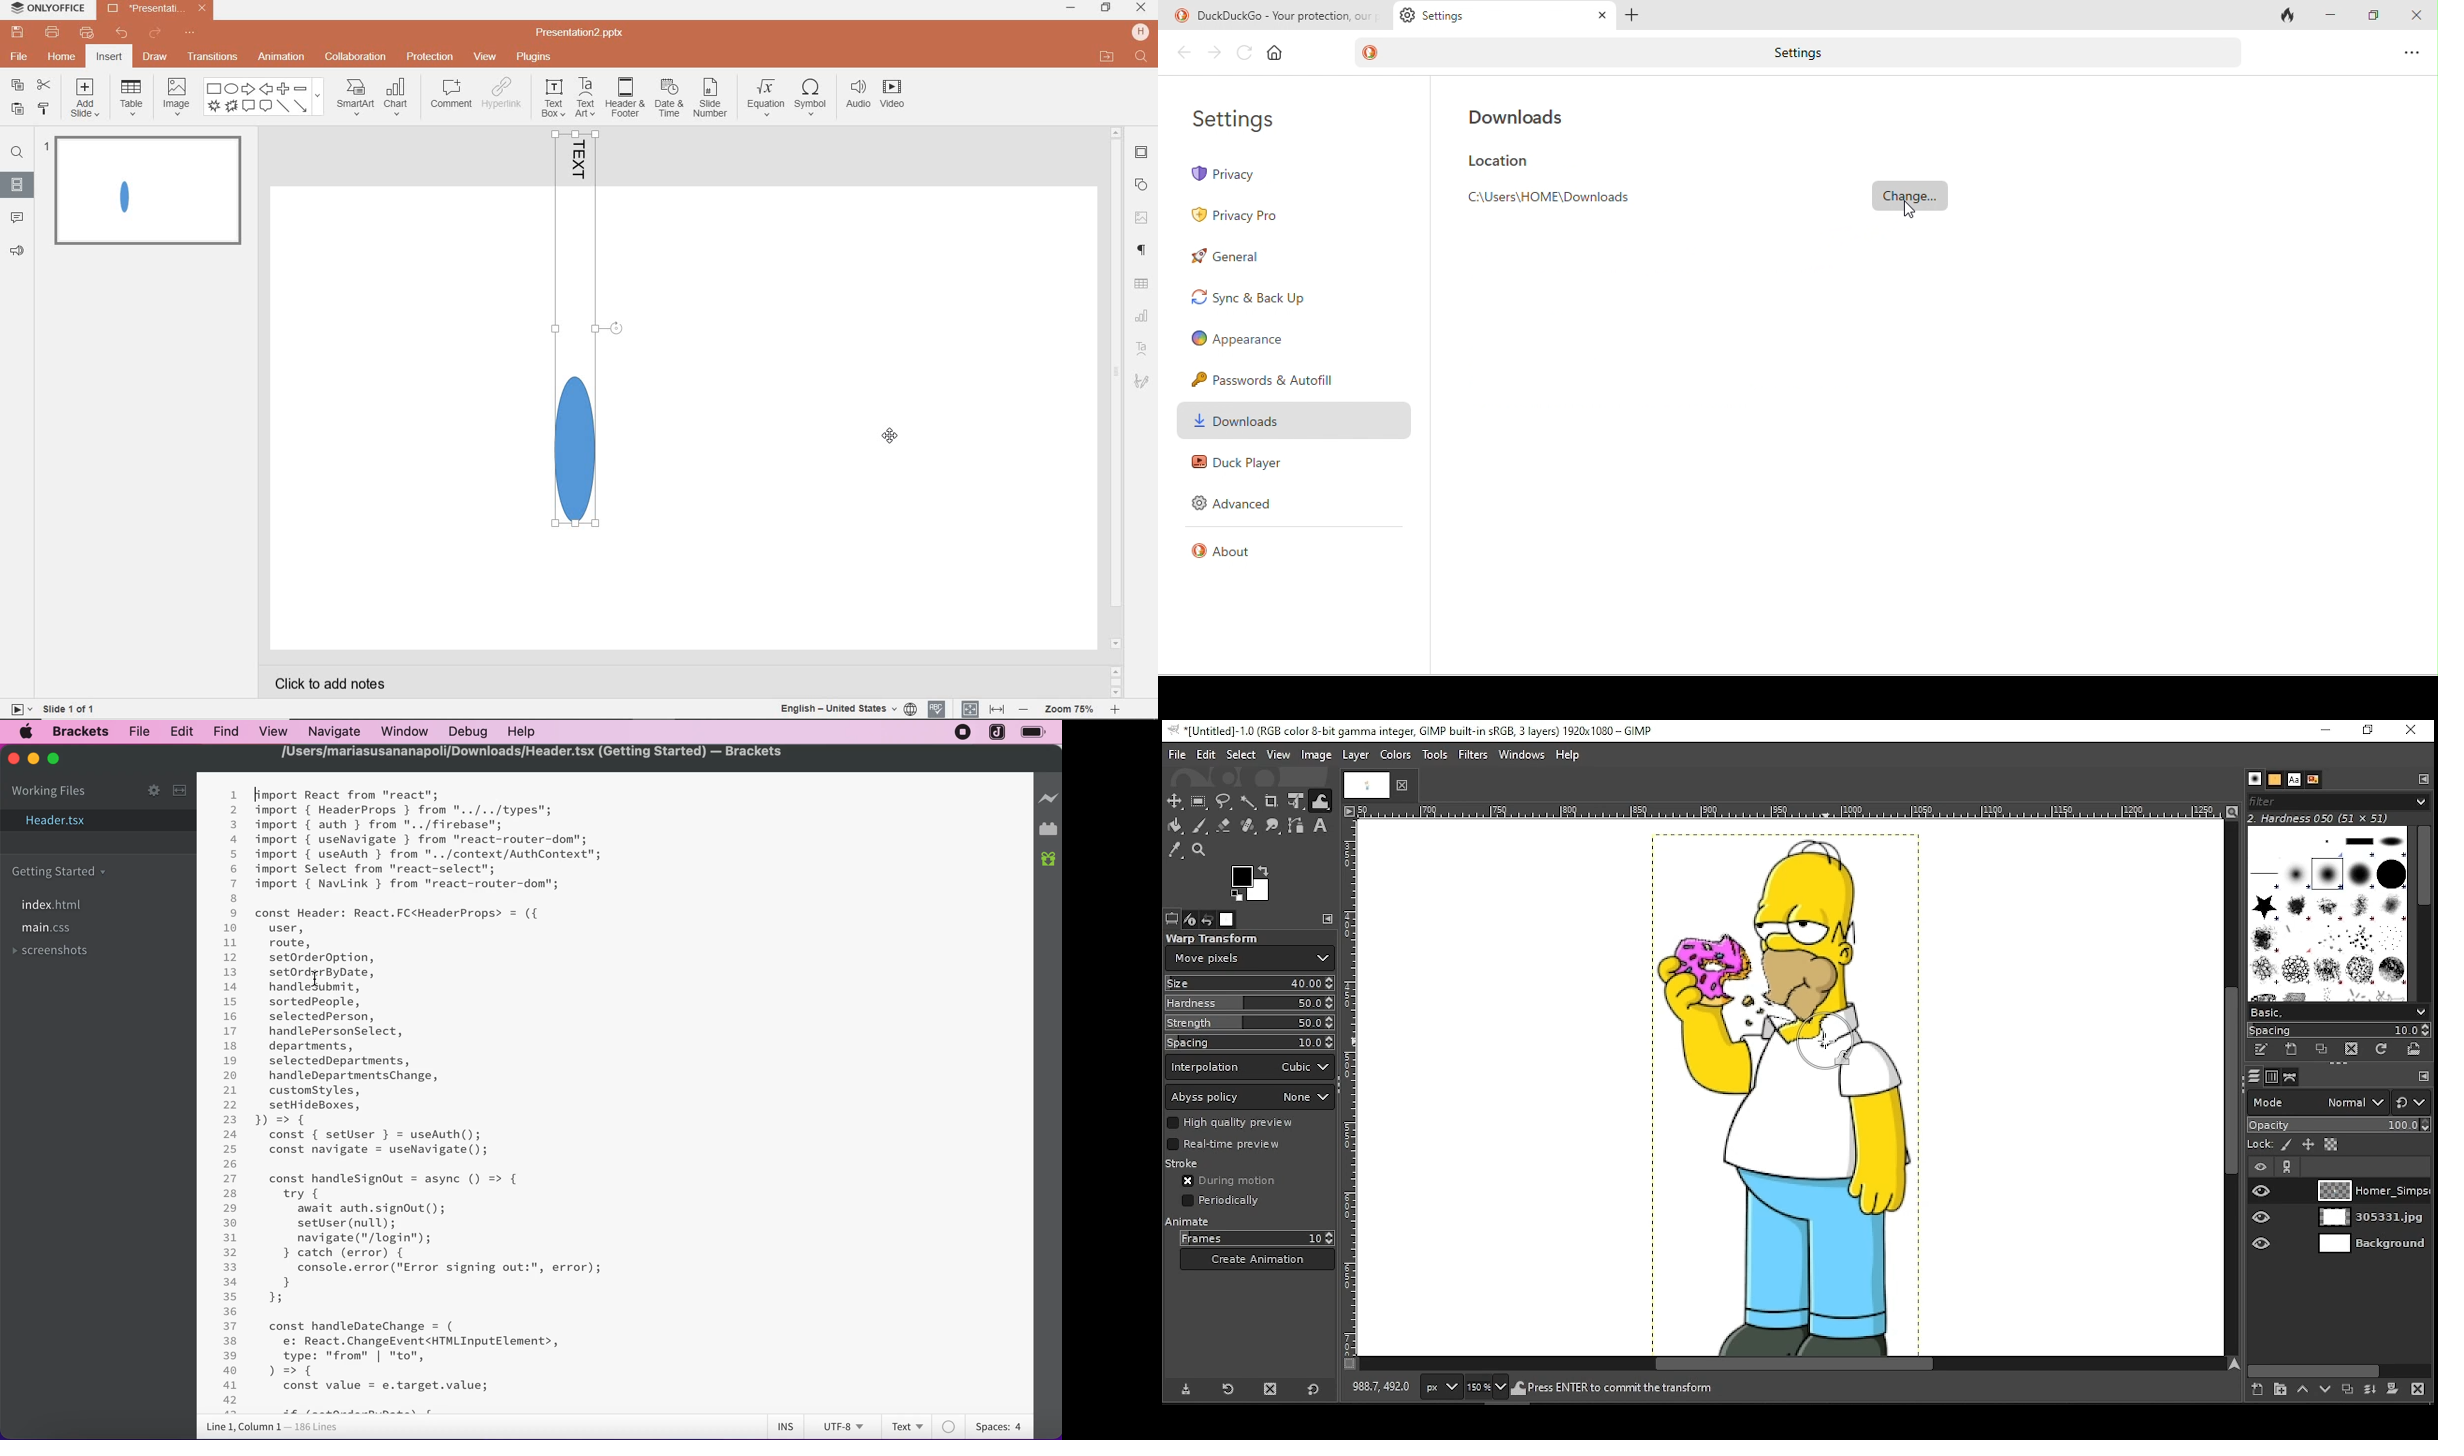  I want to click on redo, so click(154, 34).